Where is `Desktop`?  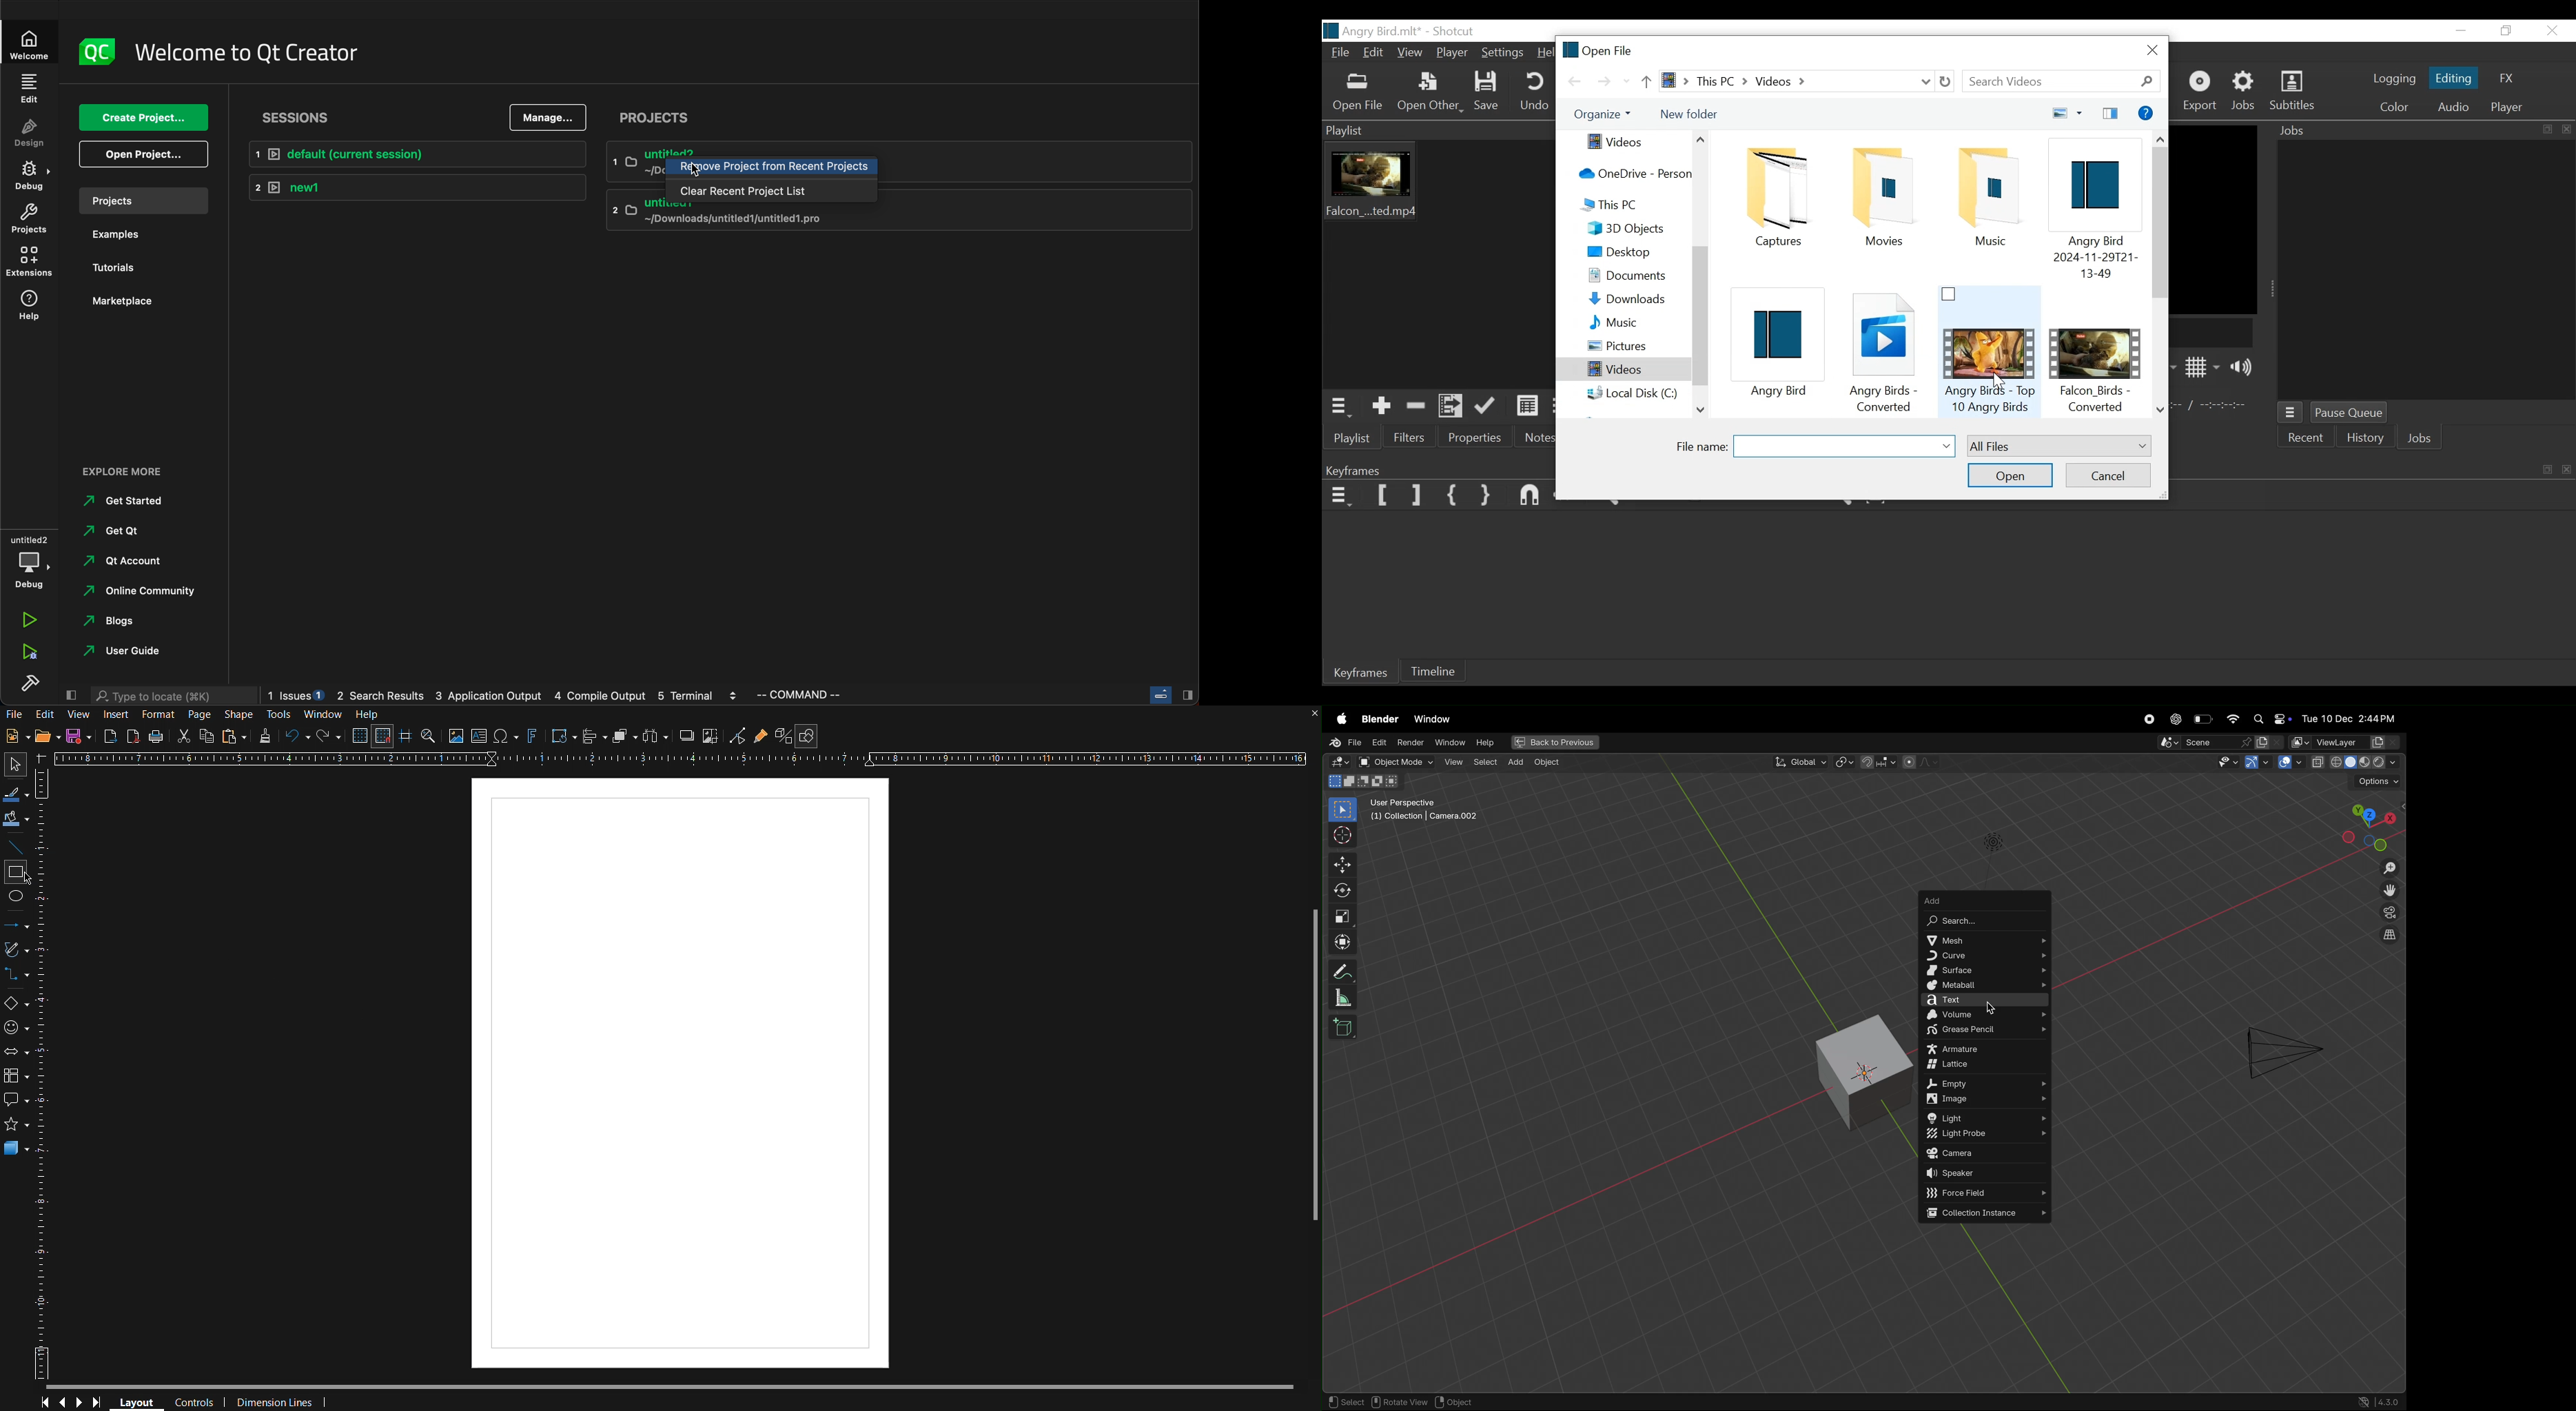 Desktop is located at coordinates (1631, 252).